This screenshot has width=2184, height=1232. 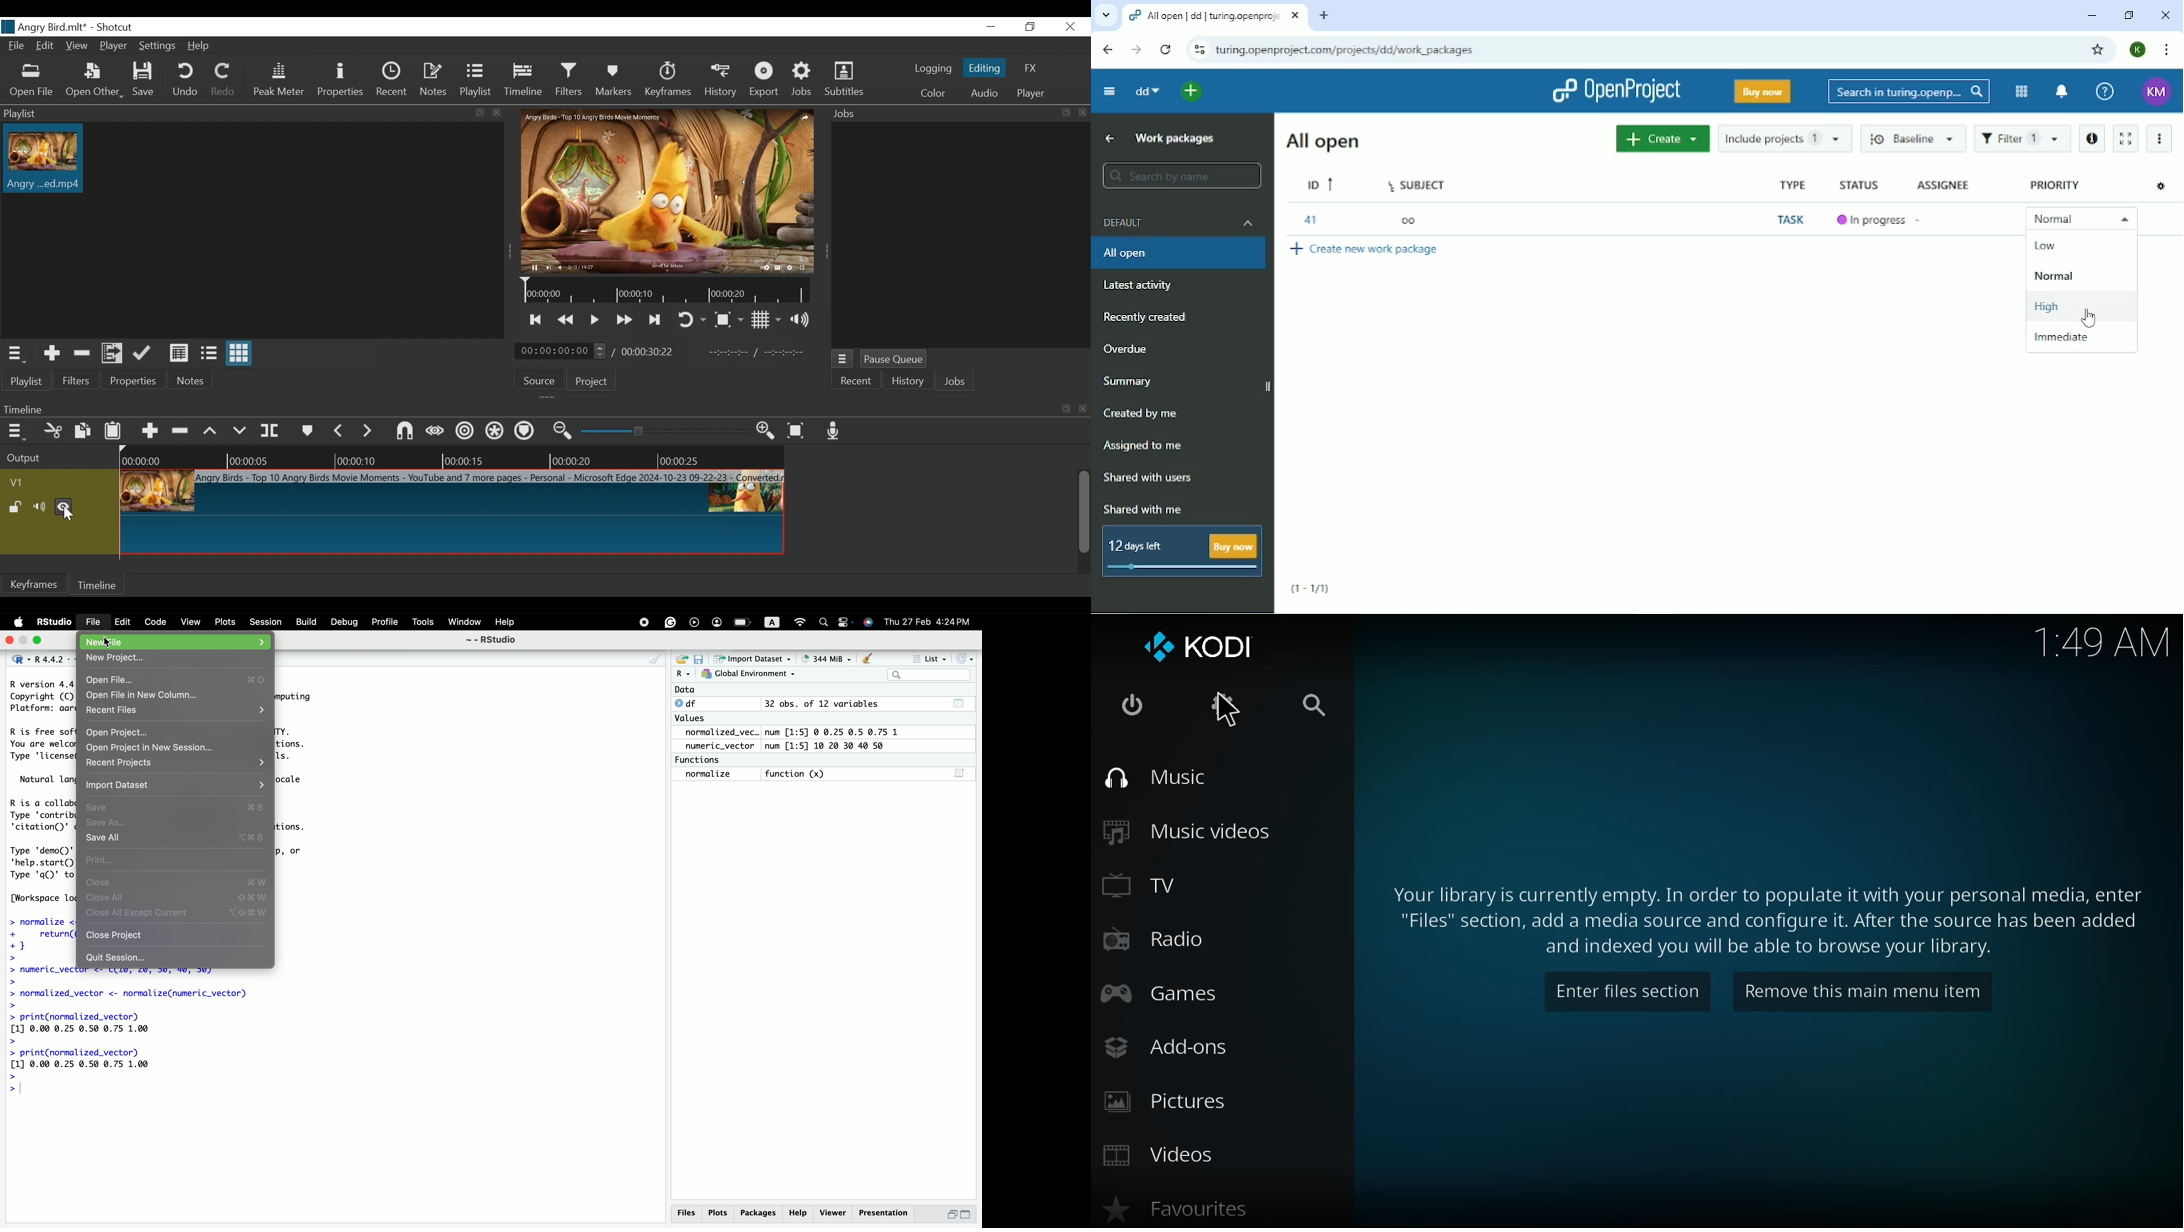 I want to click on Close All, so click(x=110, y=898).